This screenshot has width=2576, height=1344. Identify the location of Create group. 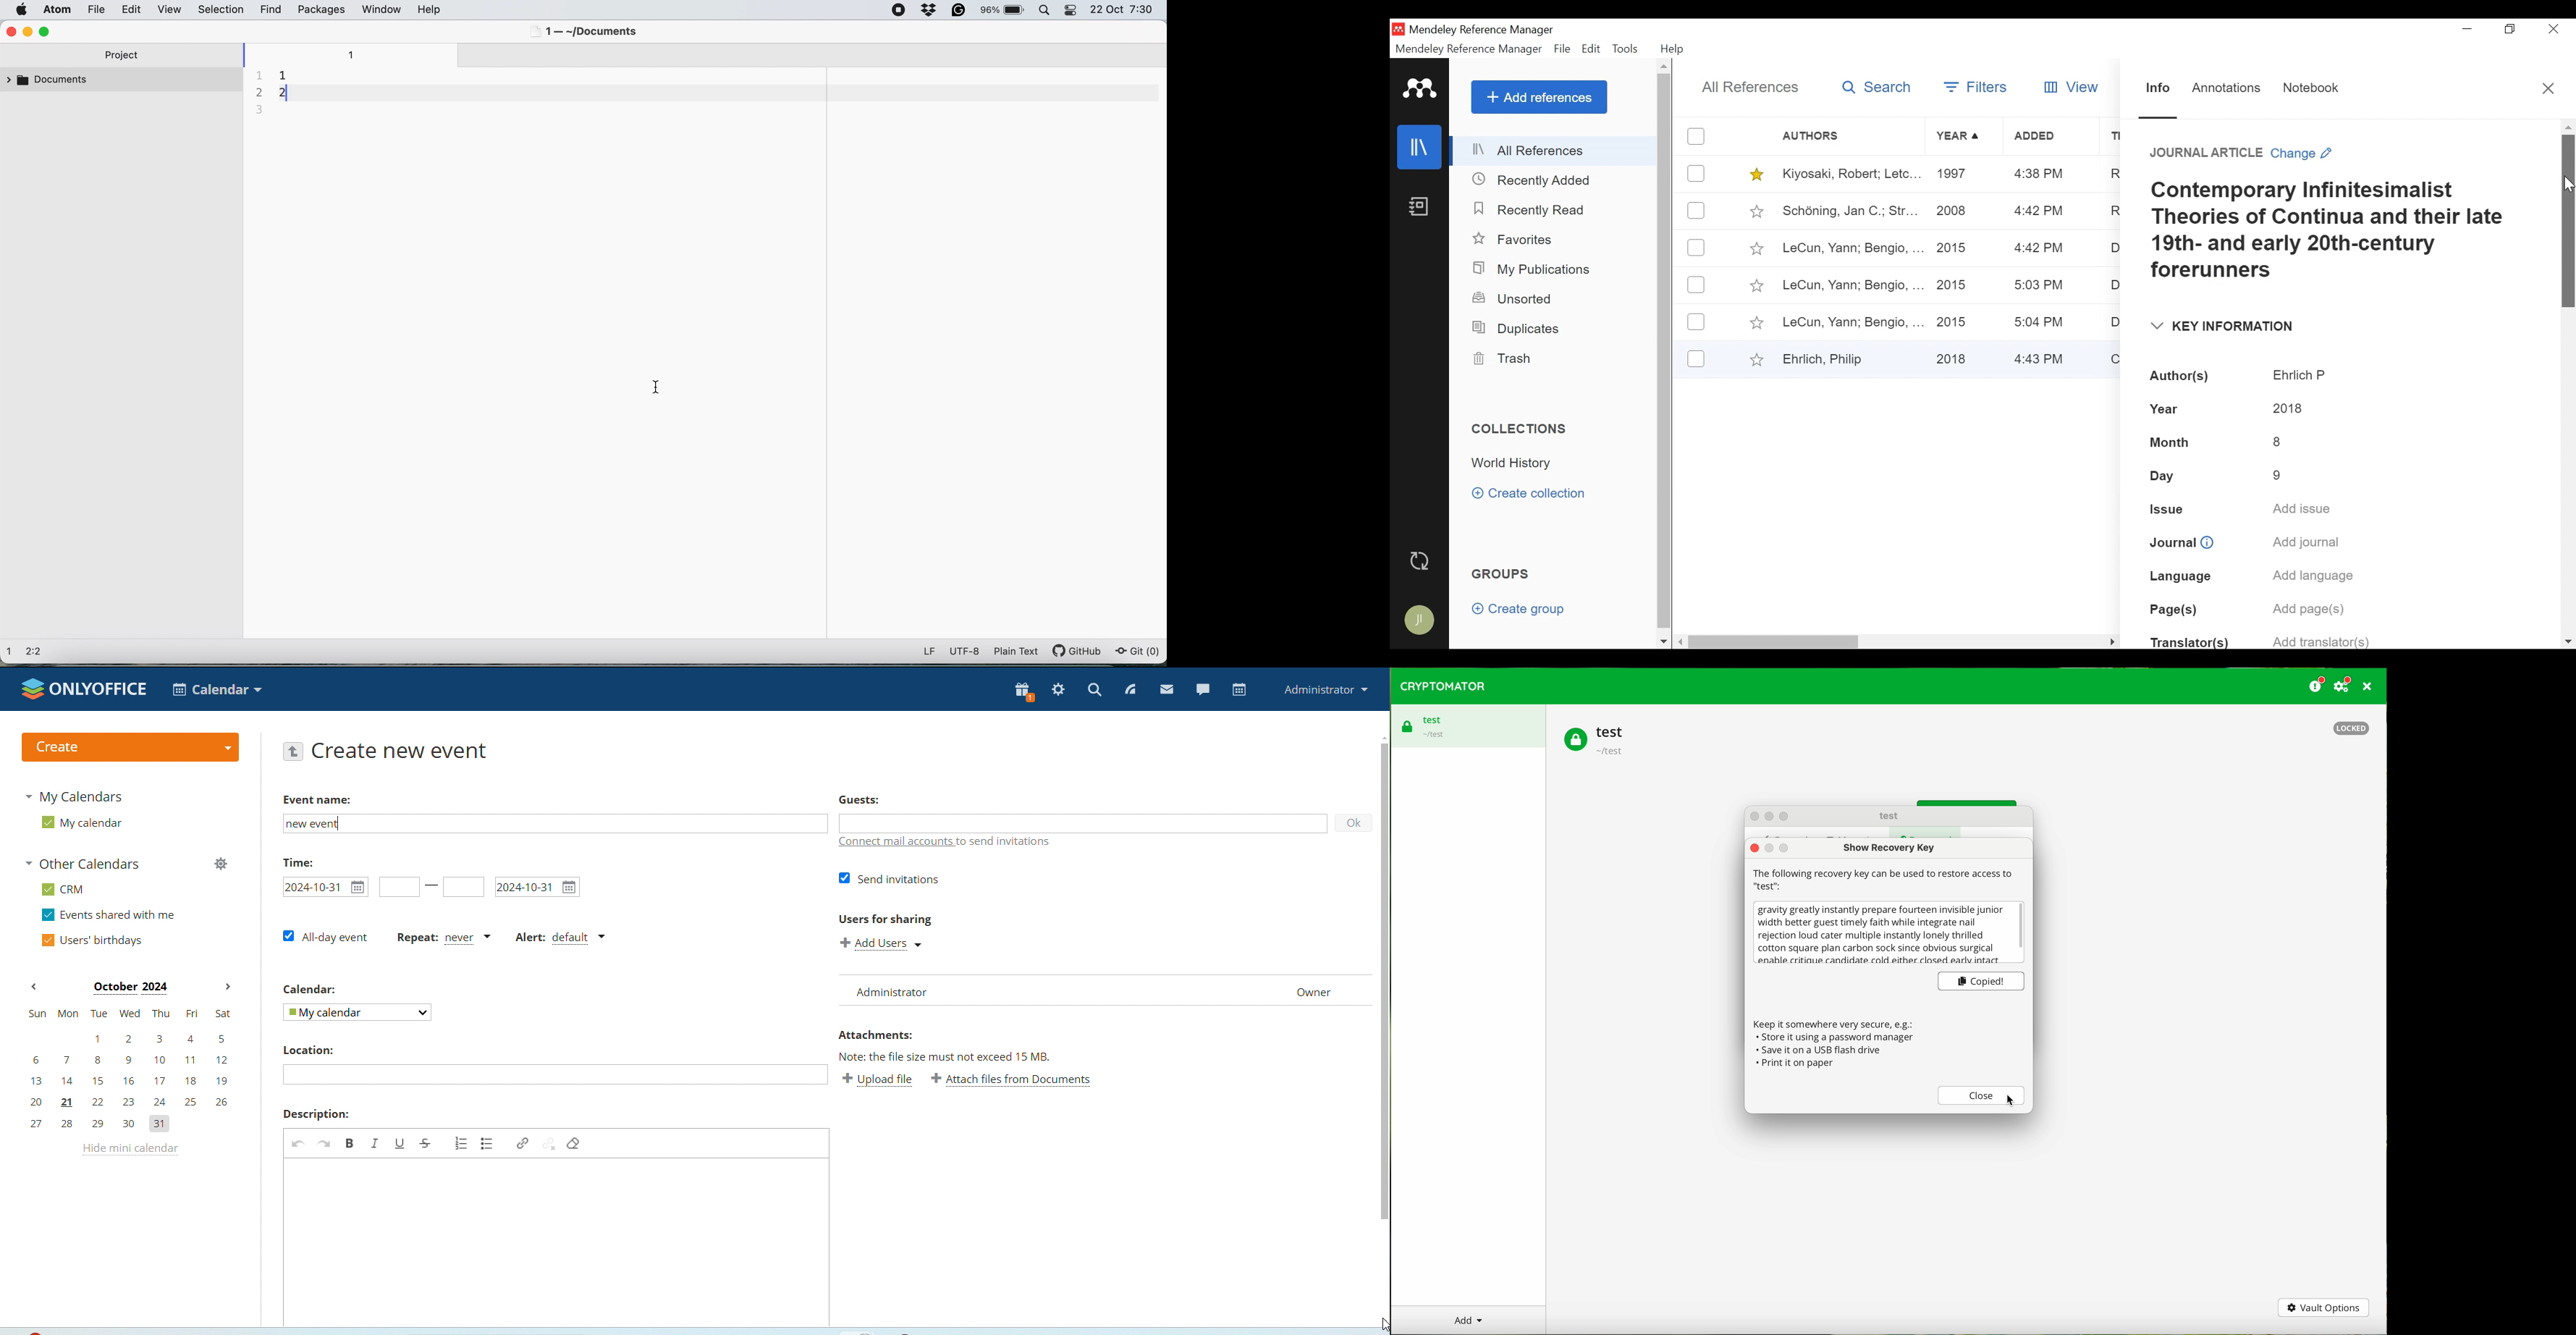
(1518, 608).